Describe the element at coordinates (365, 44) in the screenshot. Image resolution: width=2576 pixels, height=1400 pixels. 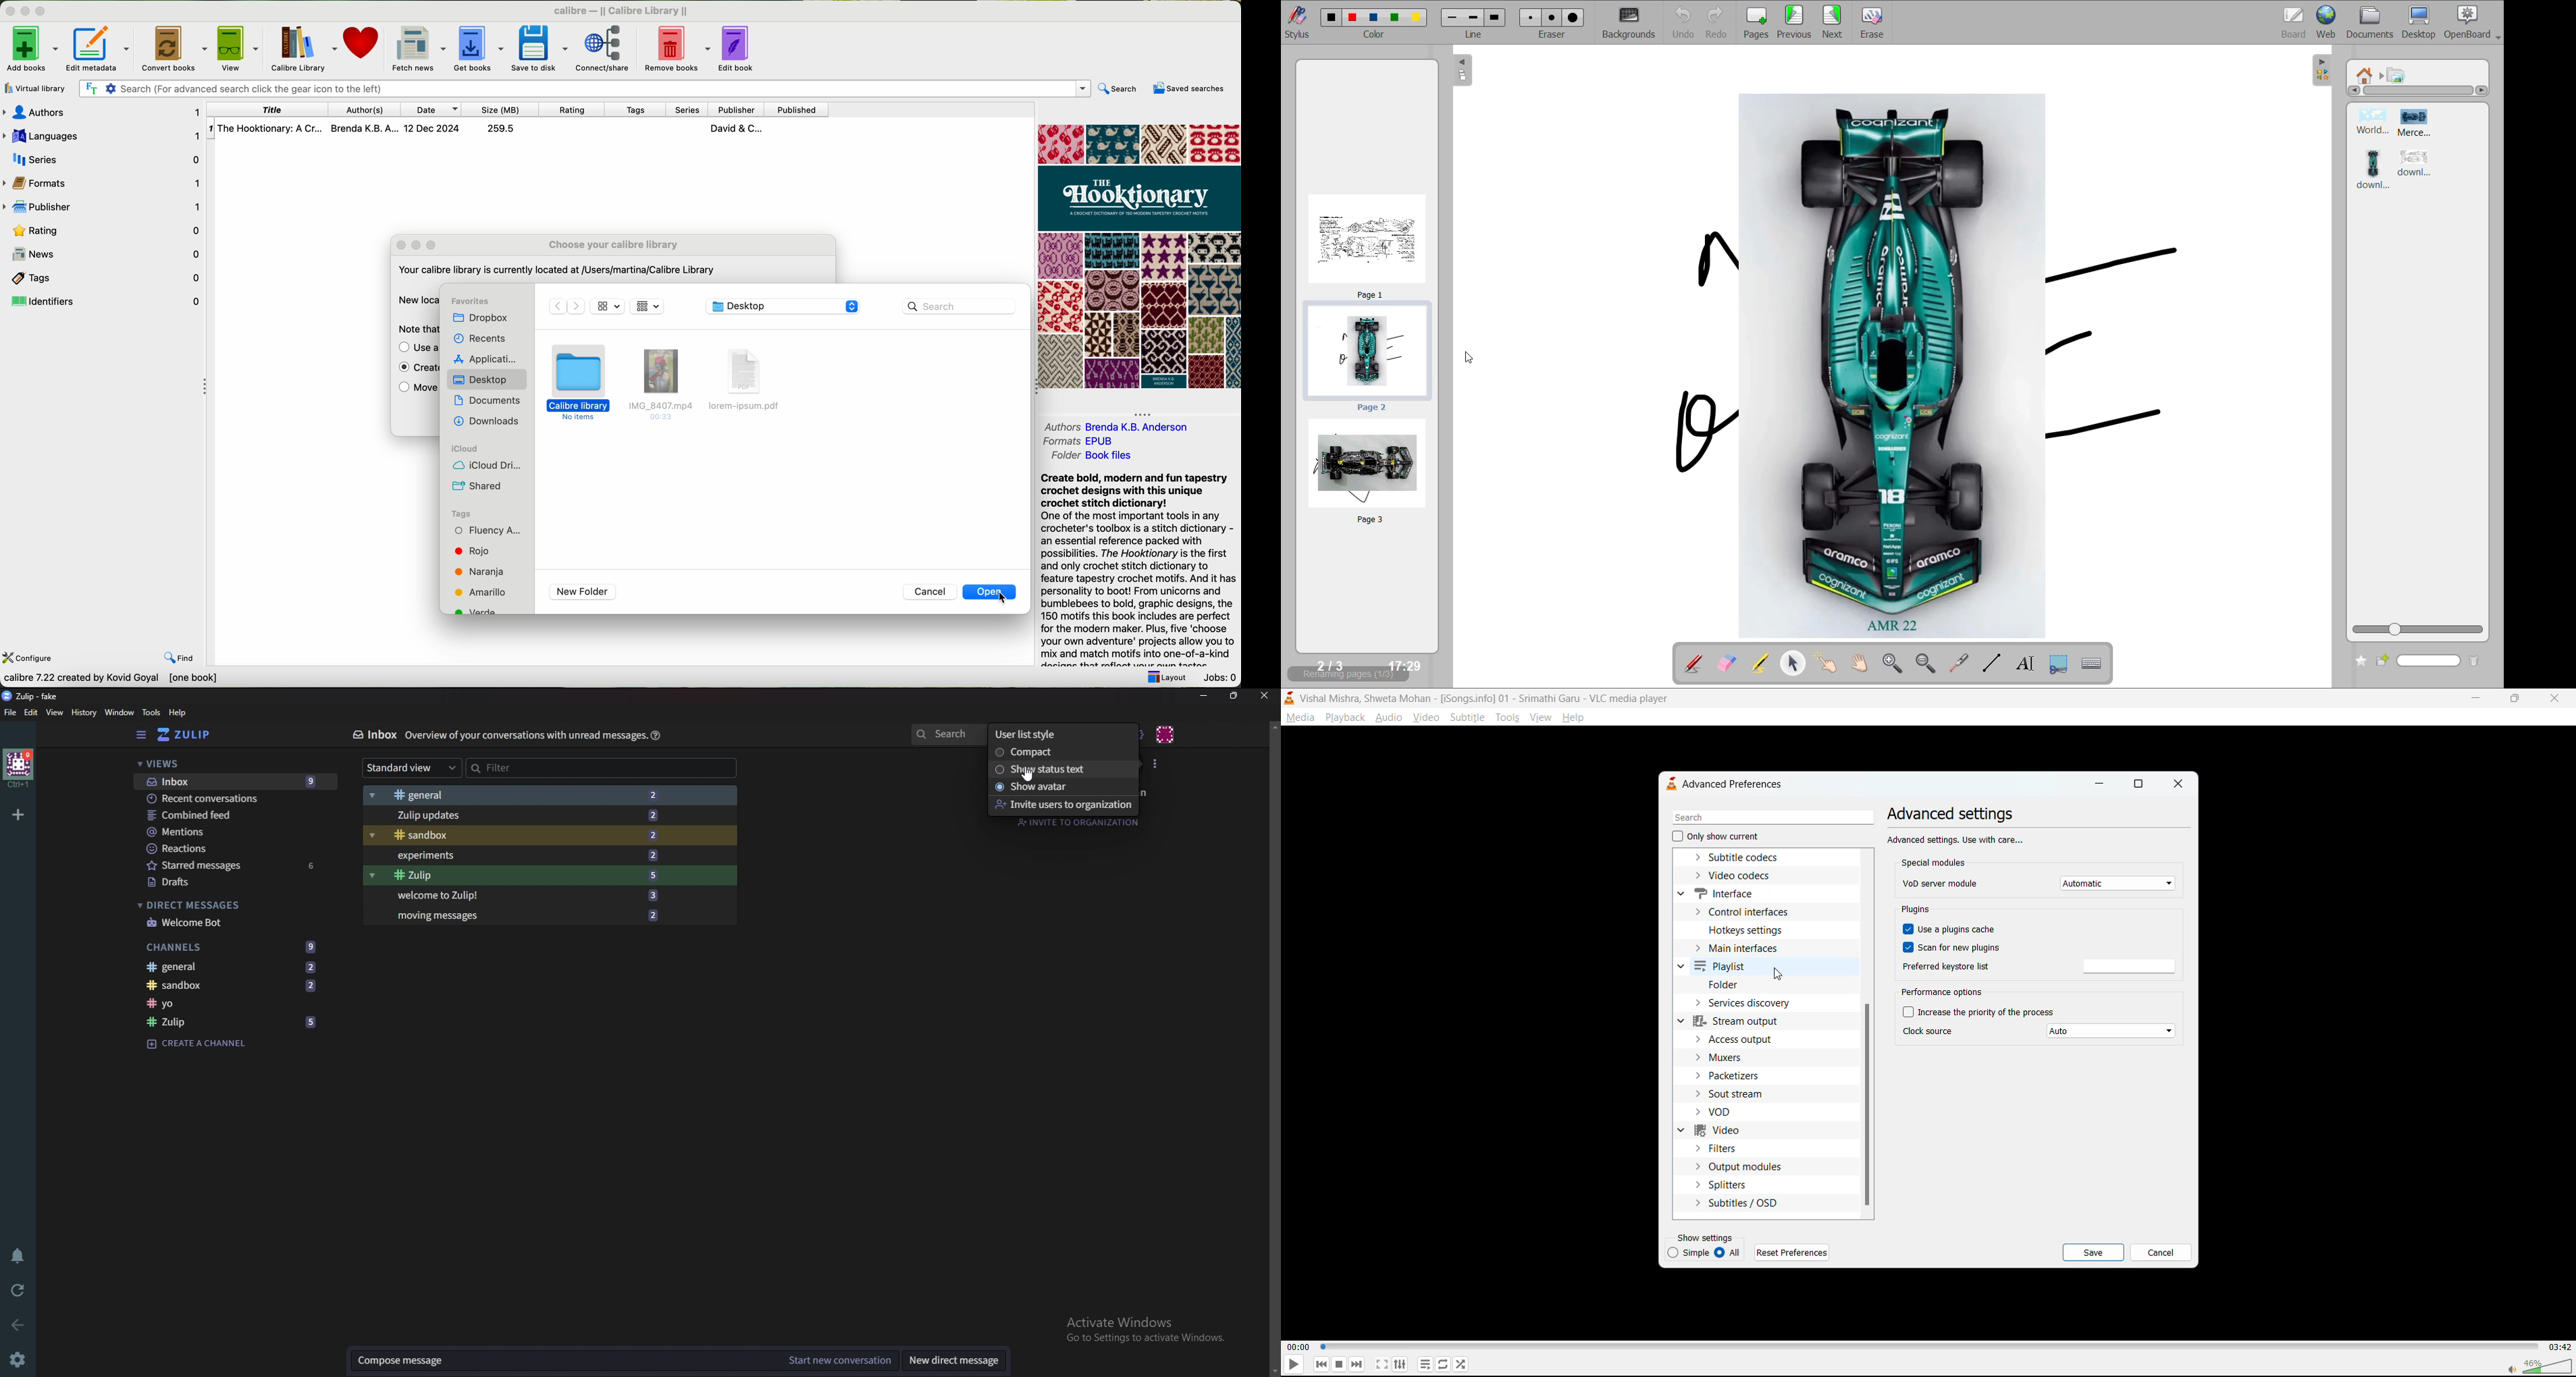
I see `donate` at that location.